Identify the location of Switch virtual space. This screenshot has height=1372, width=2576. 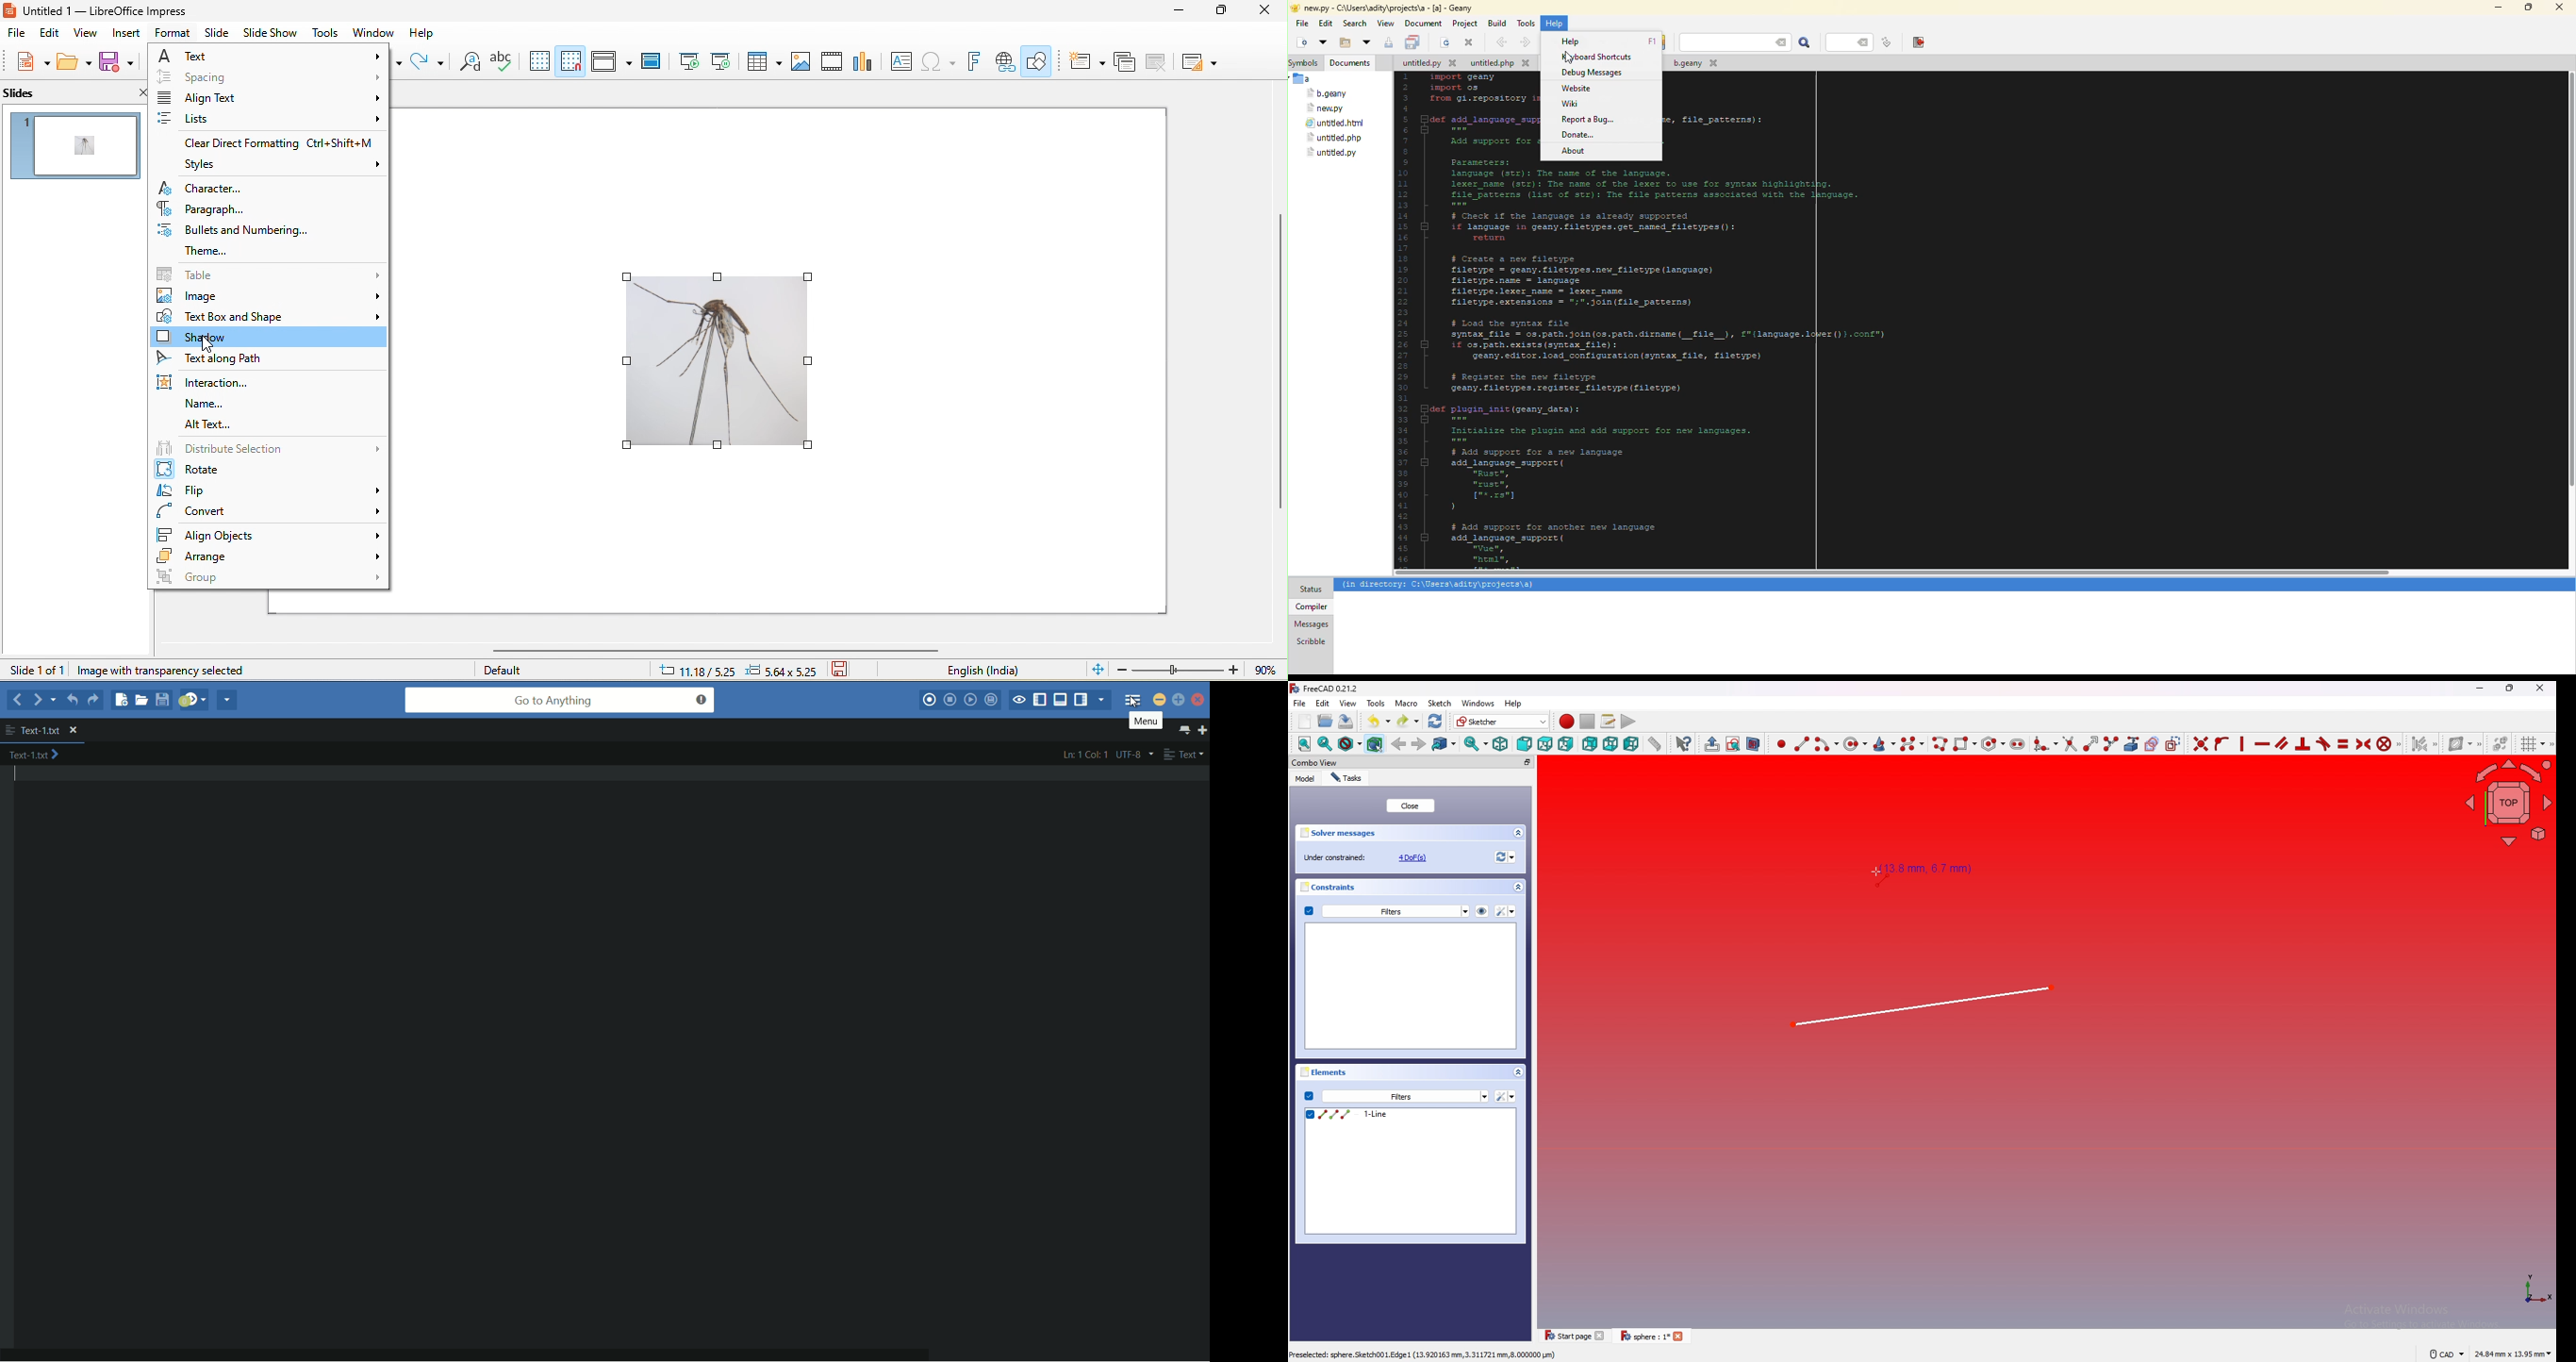
(2500, 744).